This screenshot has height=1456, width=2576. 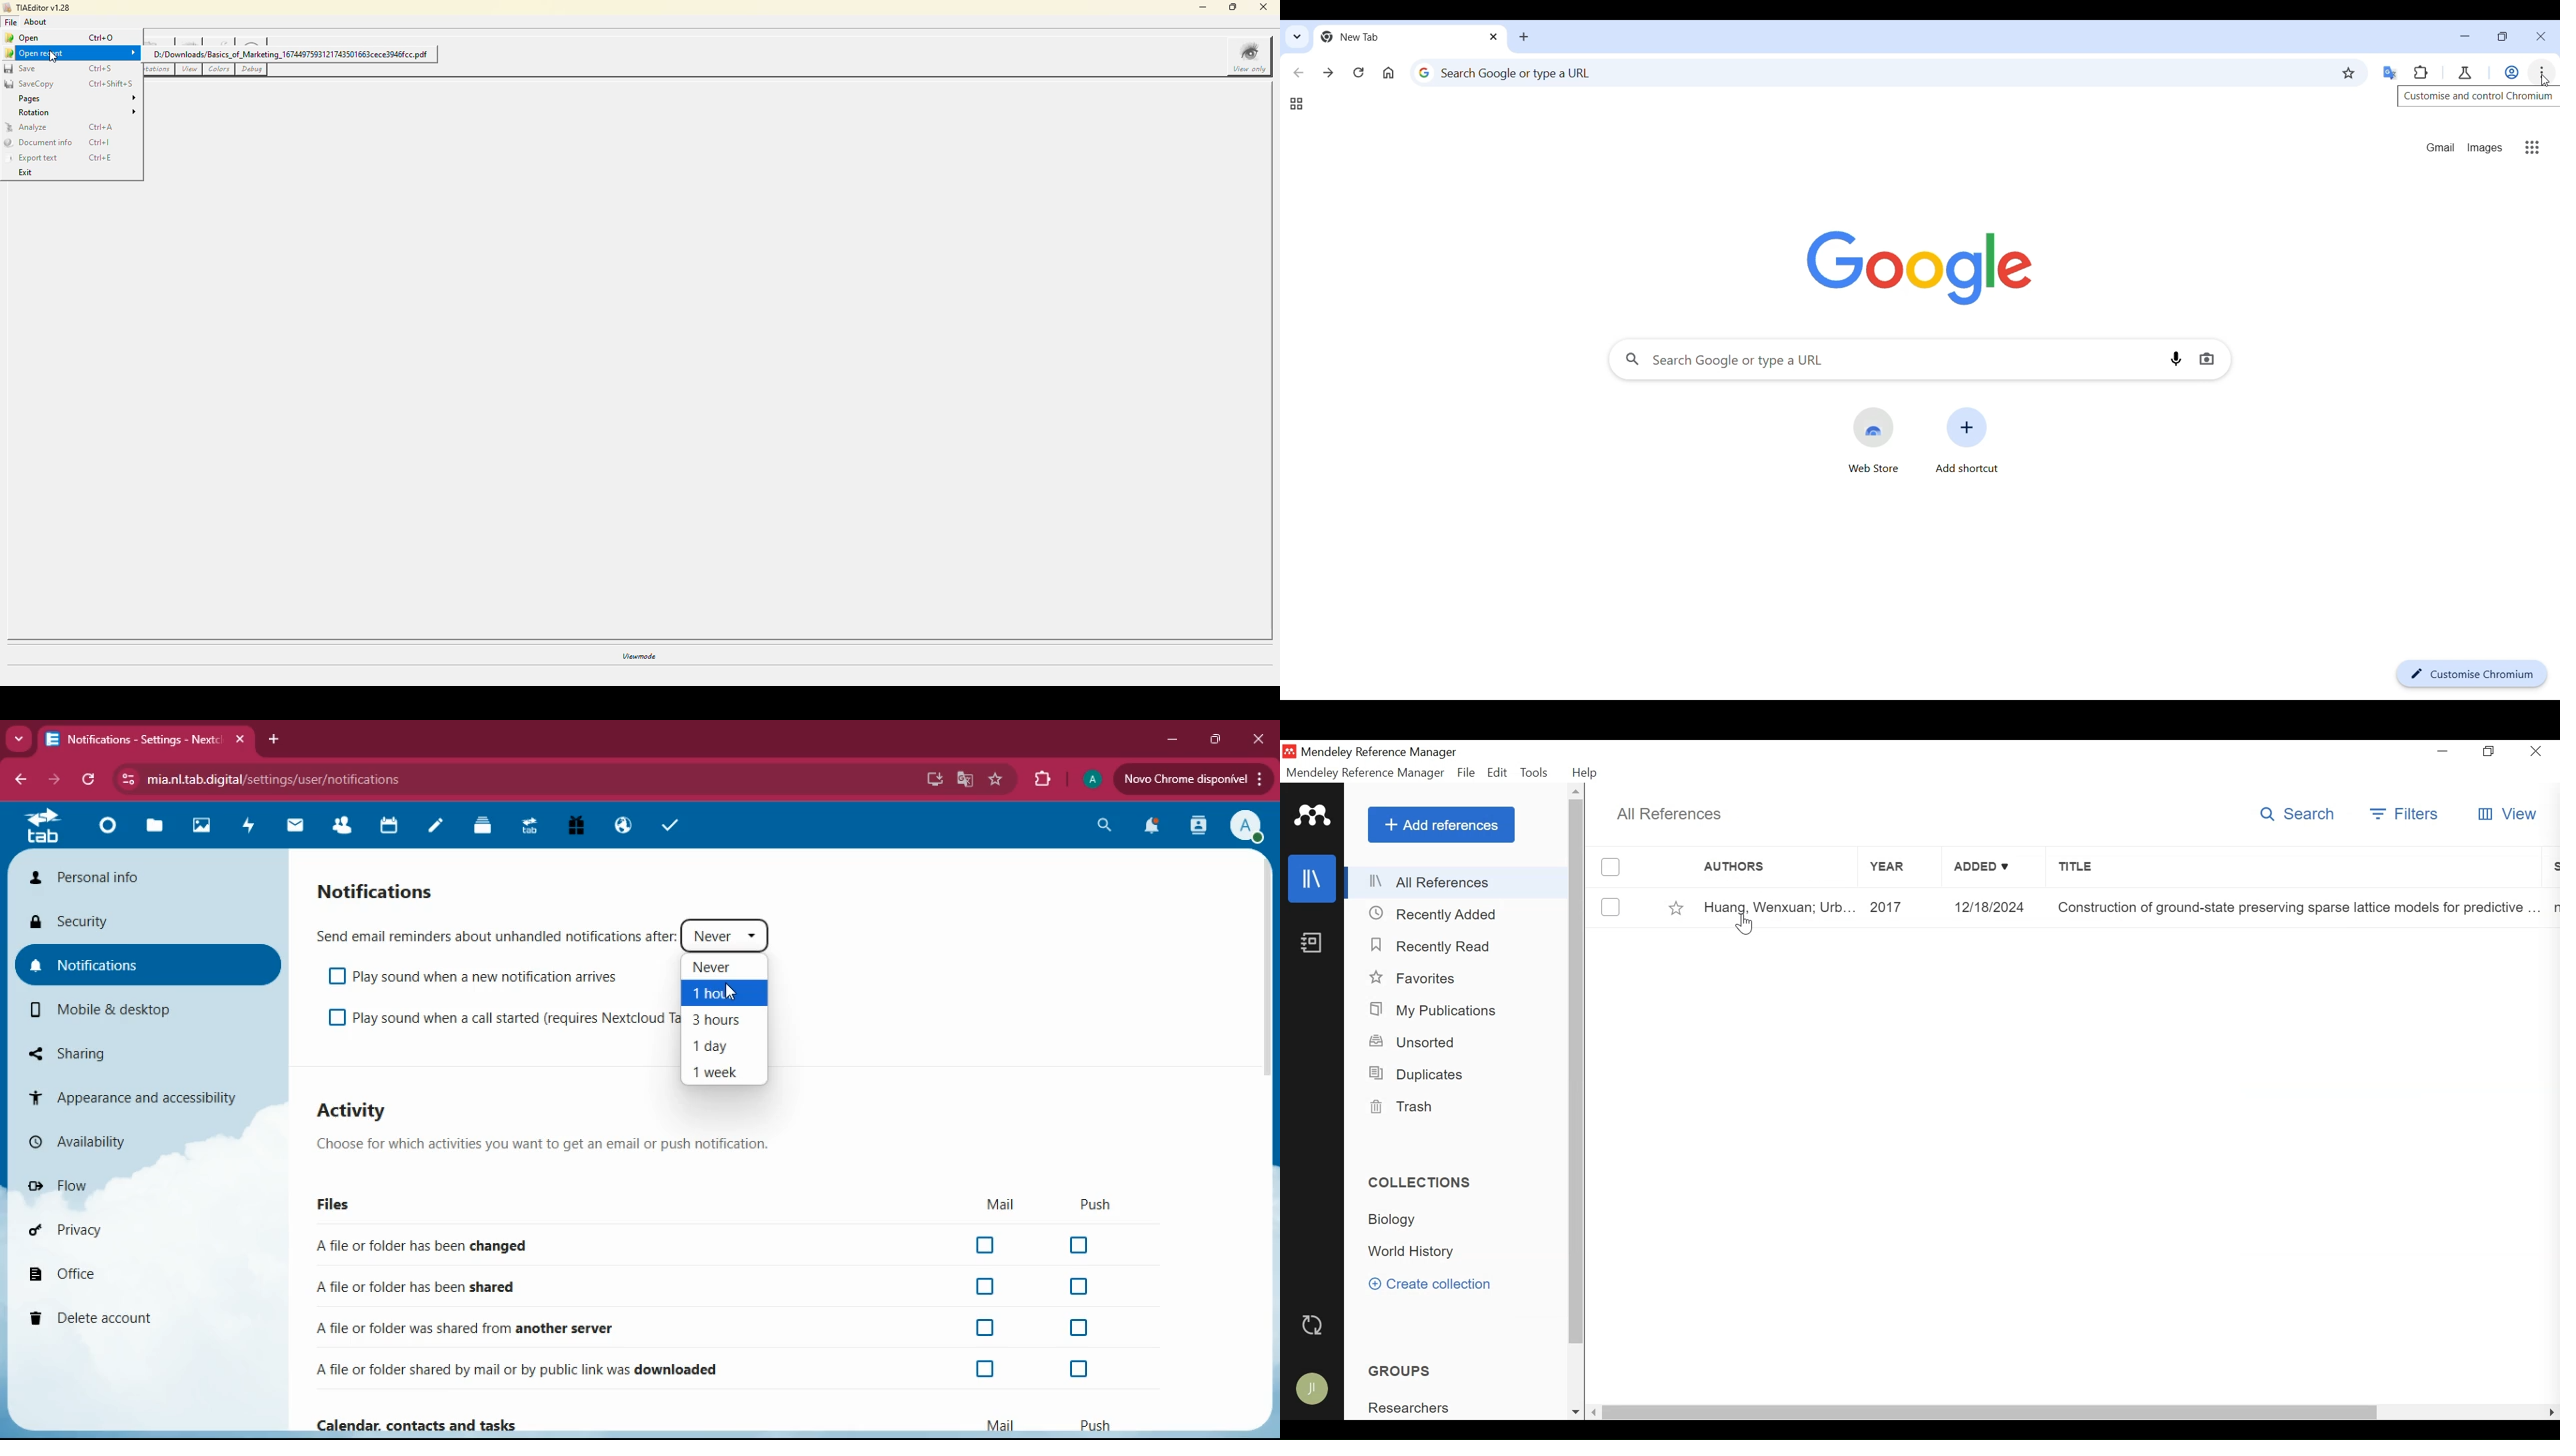 What do you see at coordinates (421, 1289) in the screenshot?
I see `shared` at bounding box center [421, 1289].